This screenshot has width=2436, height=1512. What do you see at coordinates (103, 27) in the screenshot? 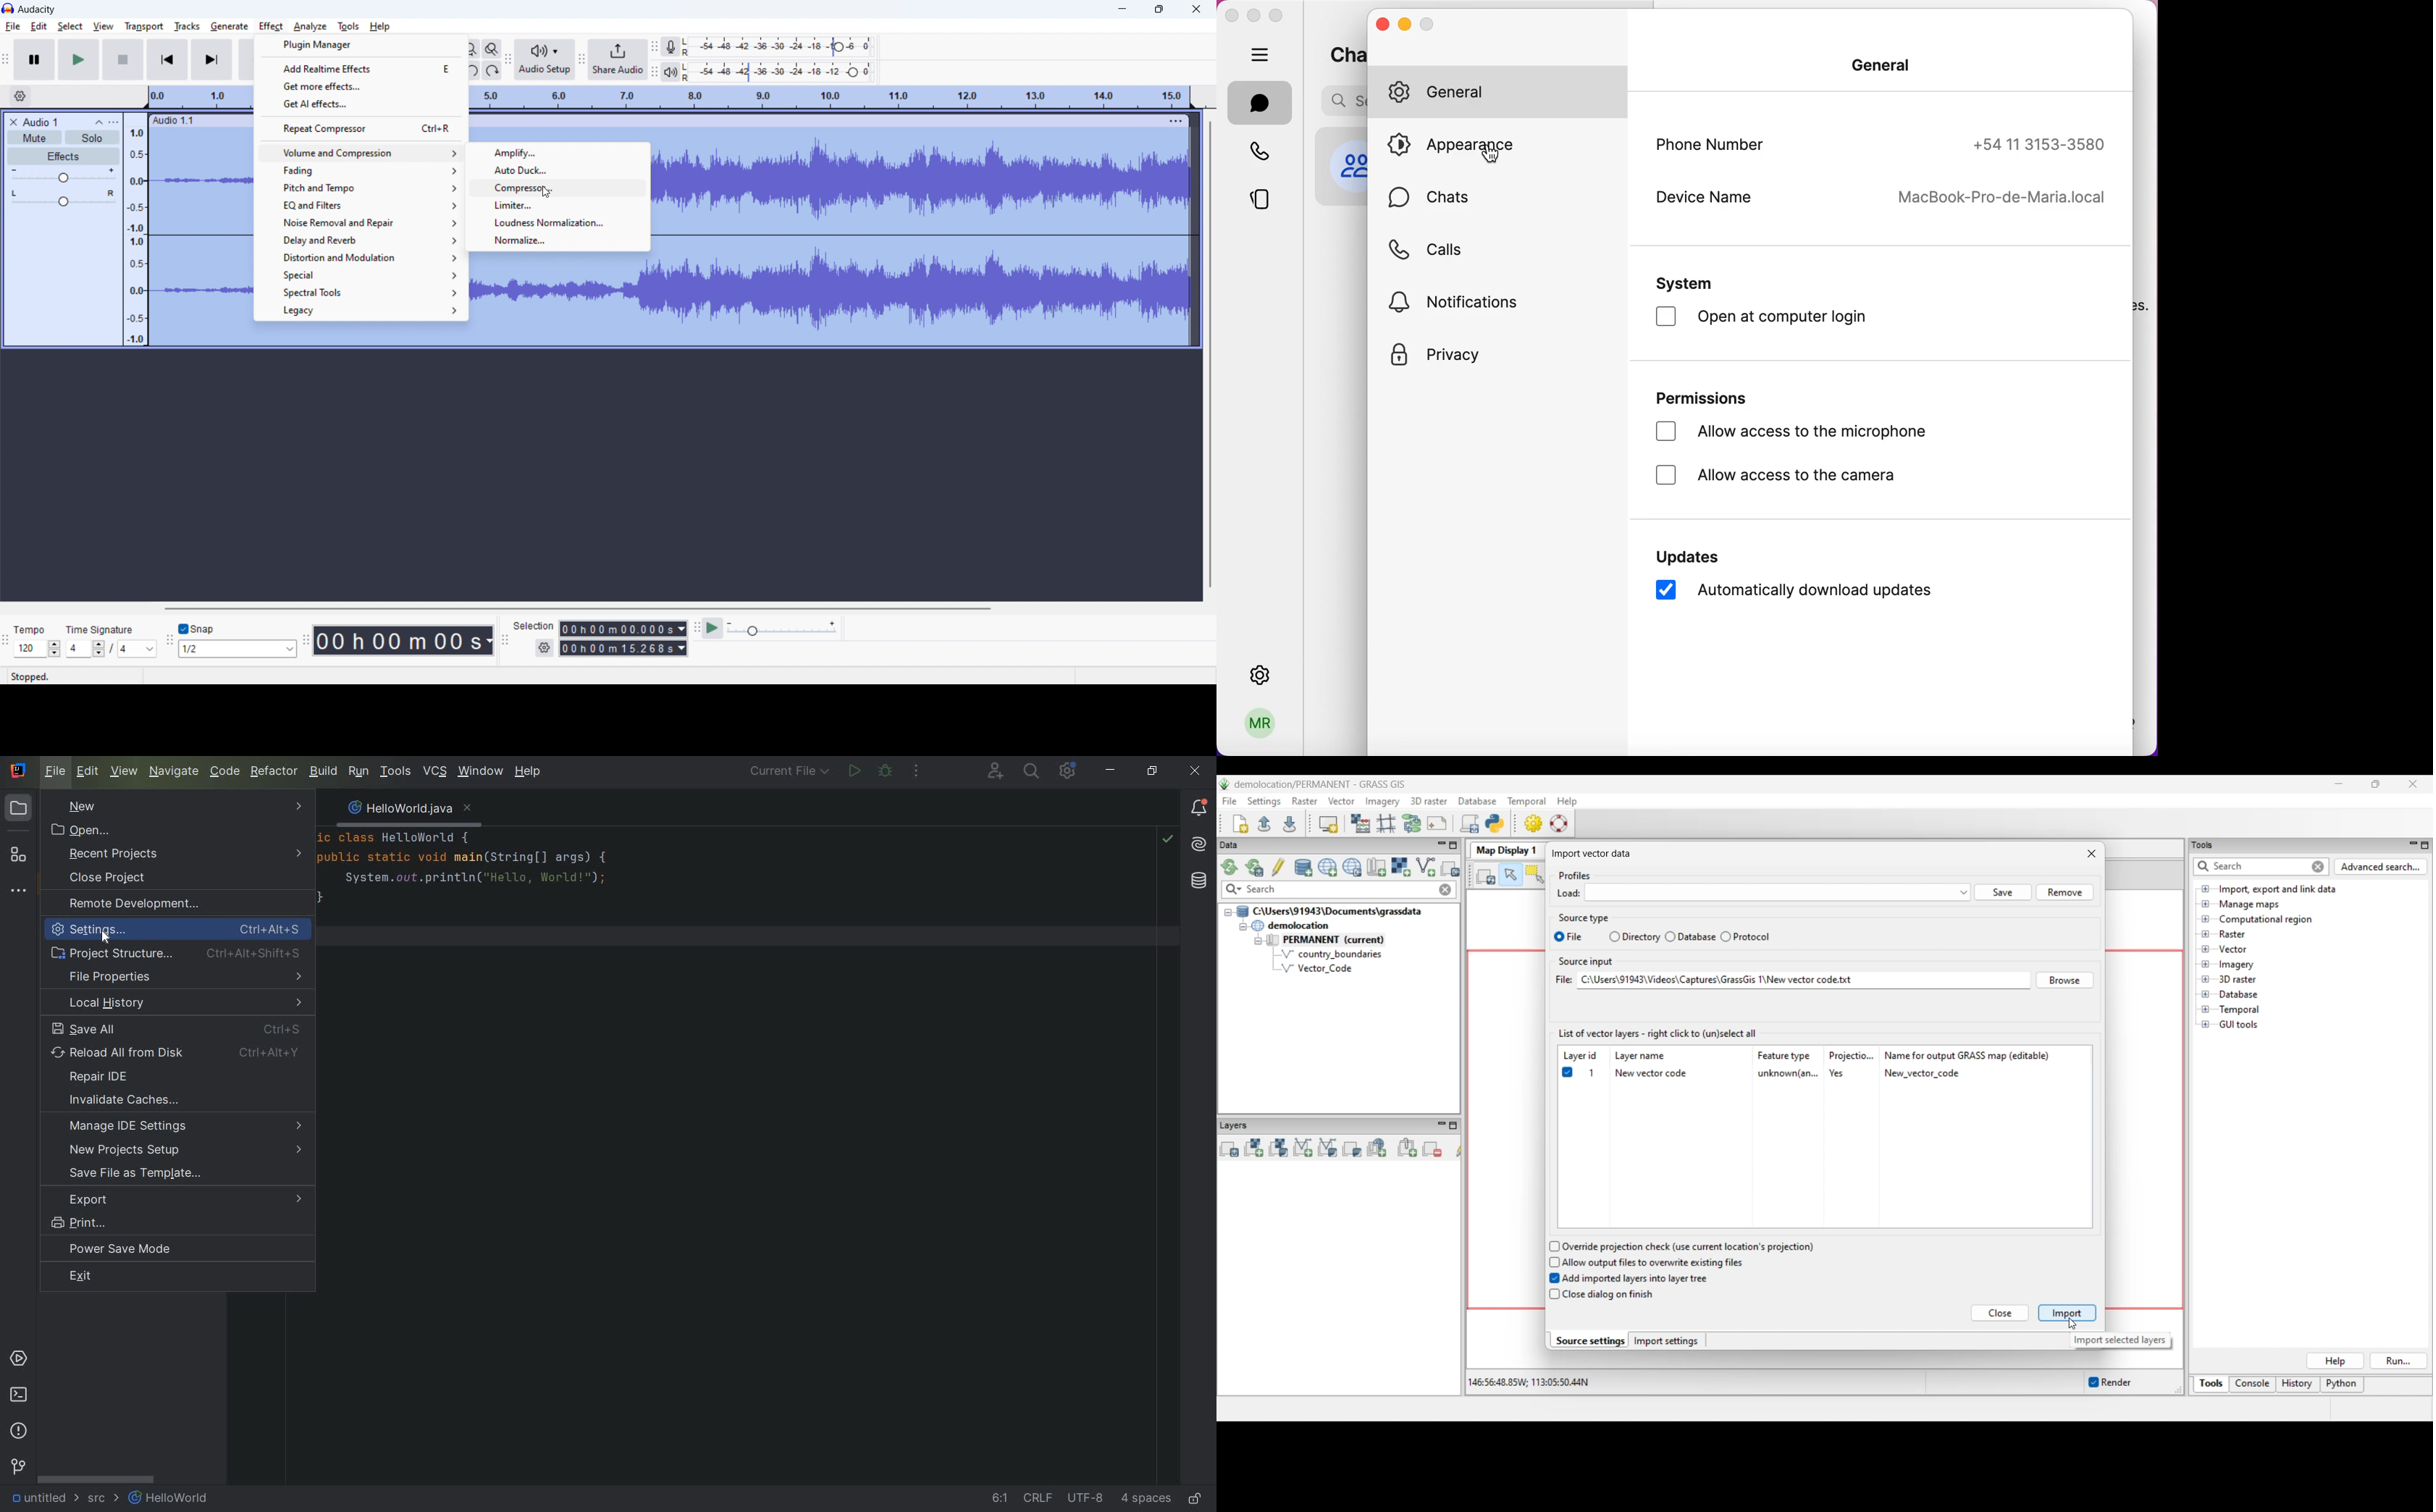
I see `view` at bounding box center [103, 27].